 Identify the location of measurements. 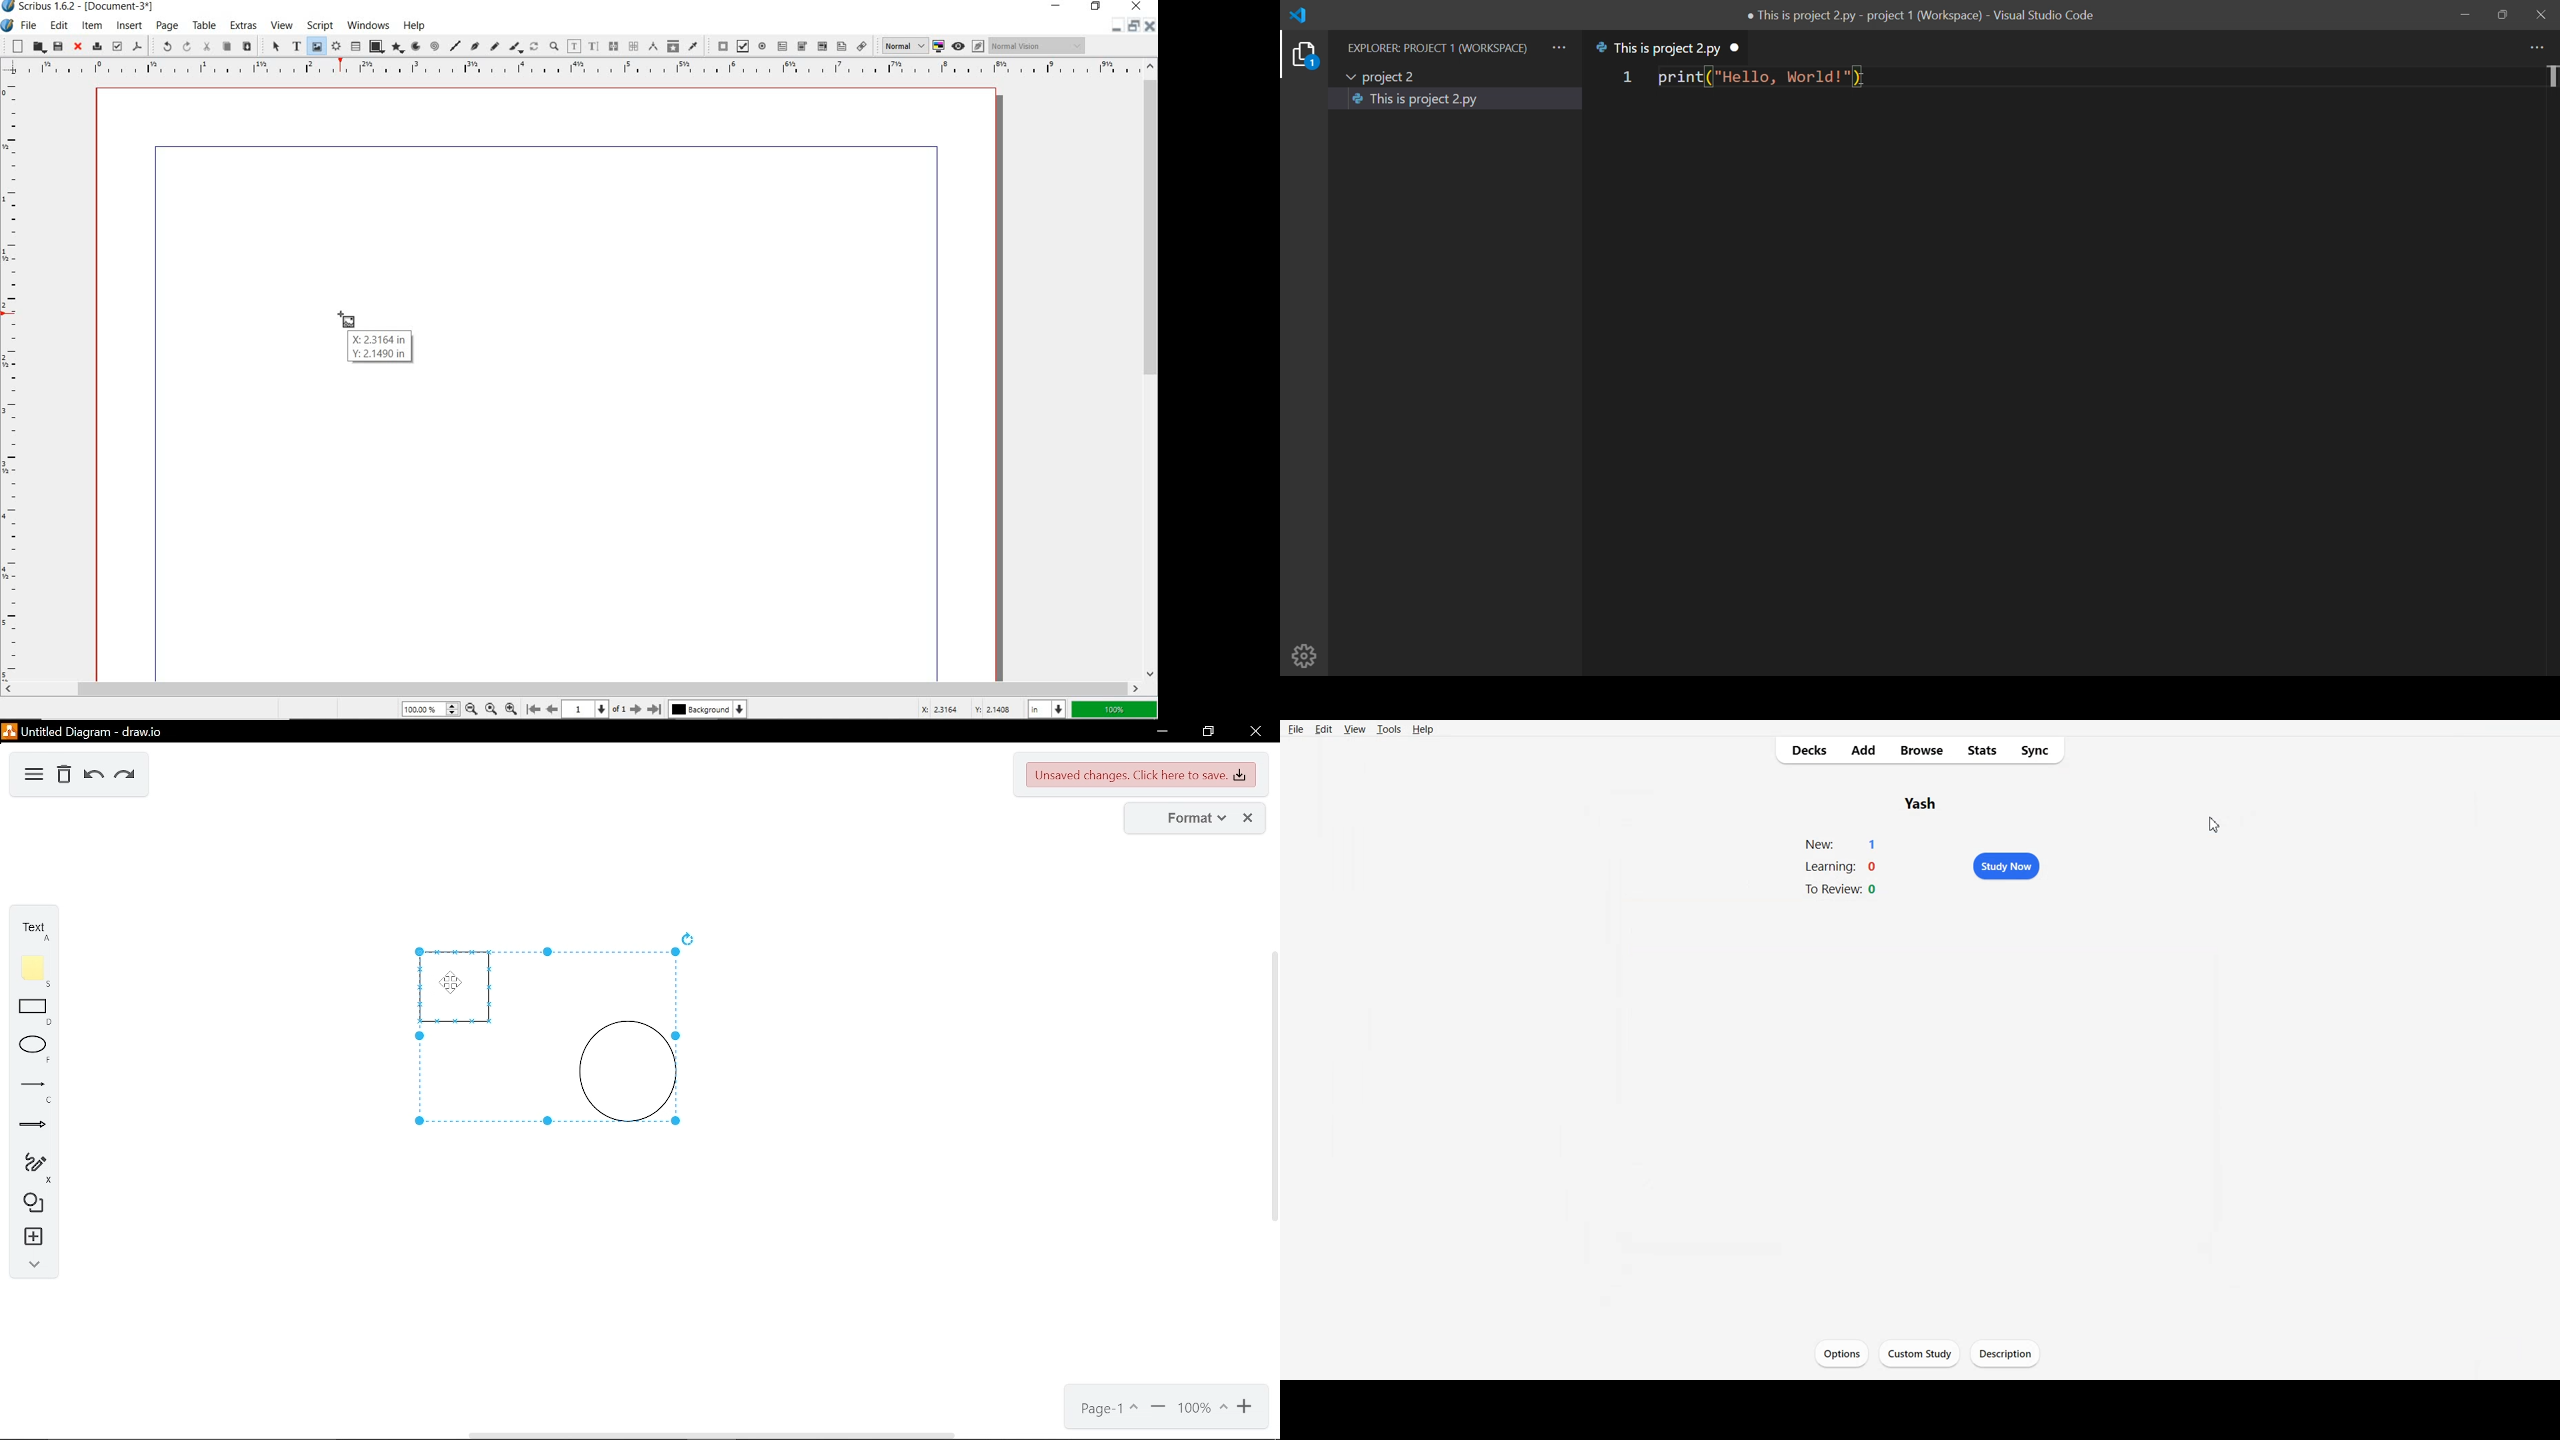
(651, 46).